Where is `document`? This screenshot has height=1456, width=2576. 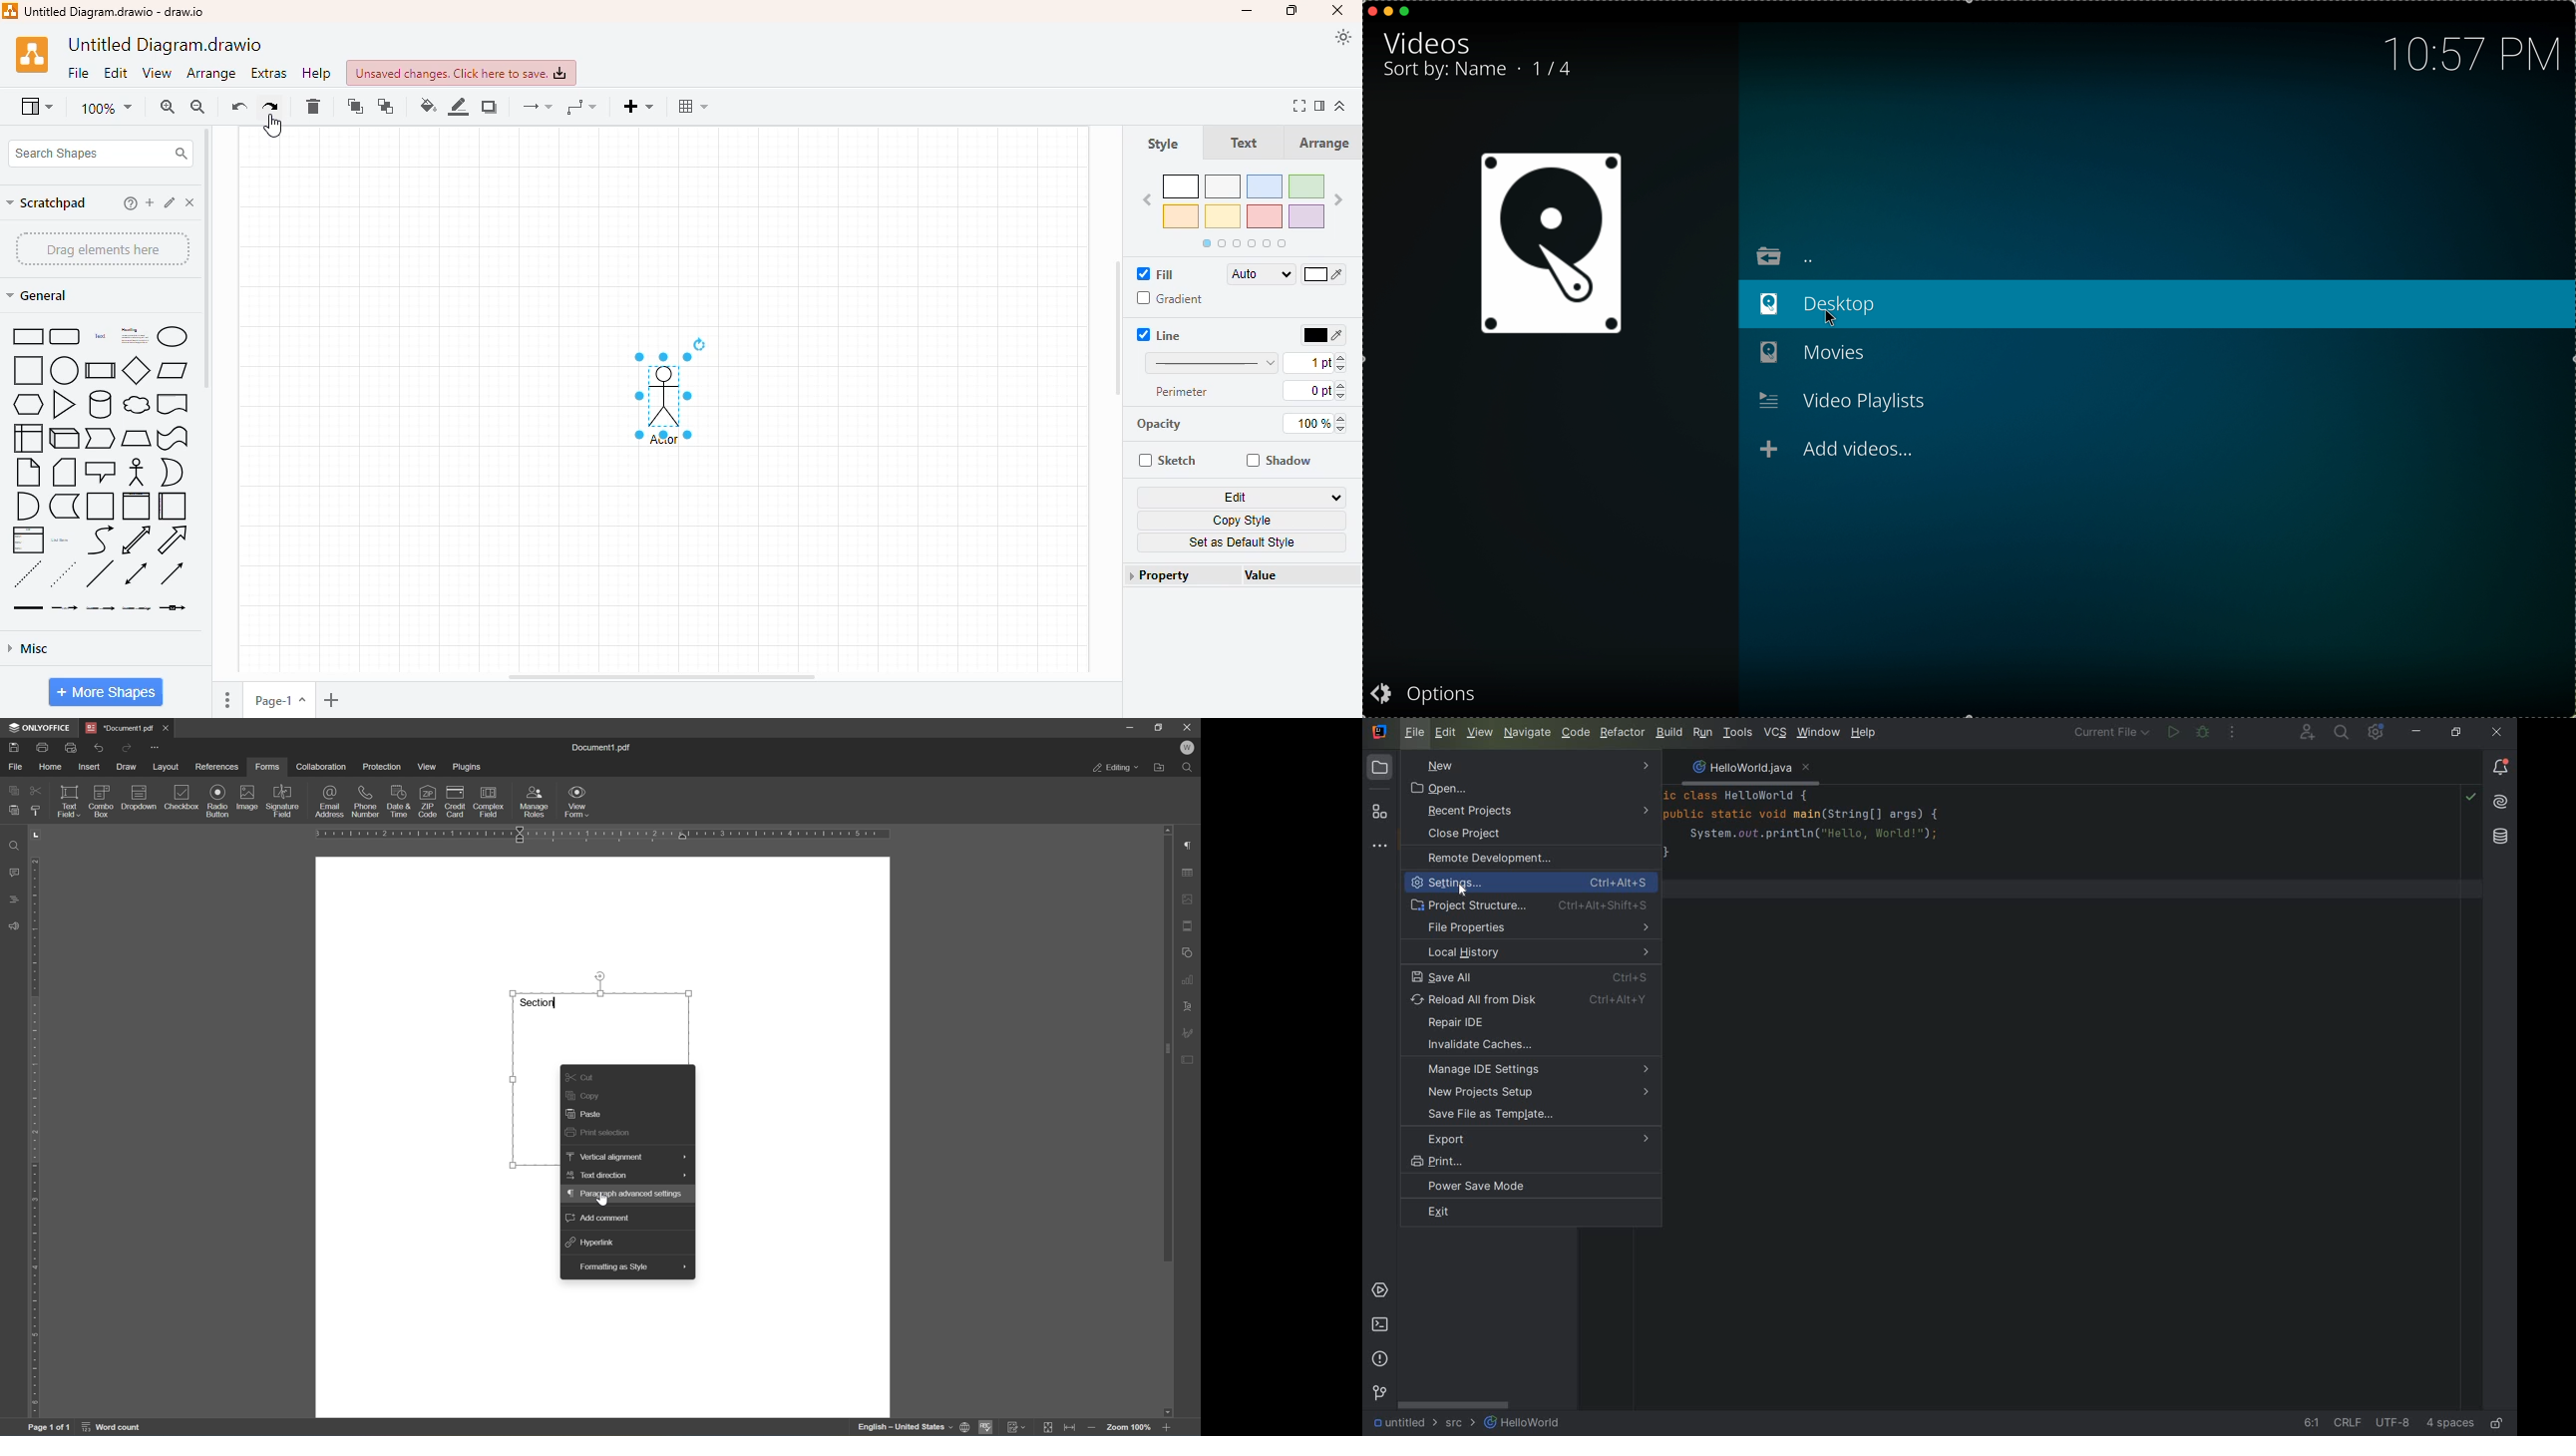
document is located at coordinates (173, 404).